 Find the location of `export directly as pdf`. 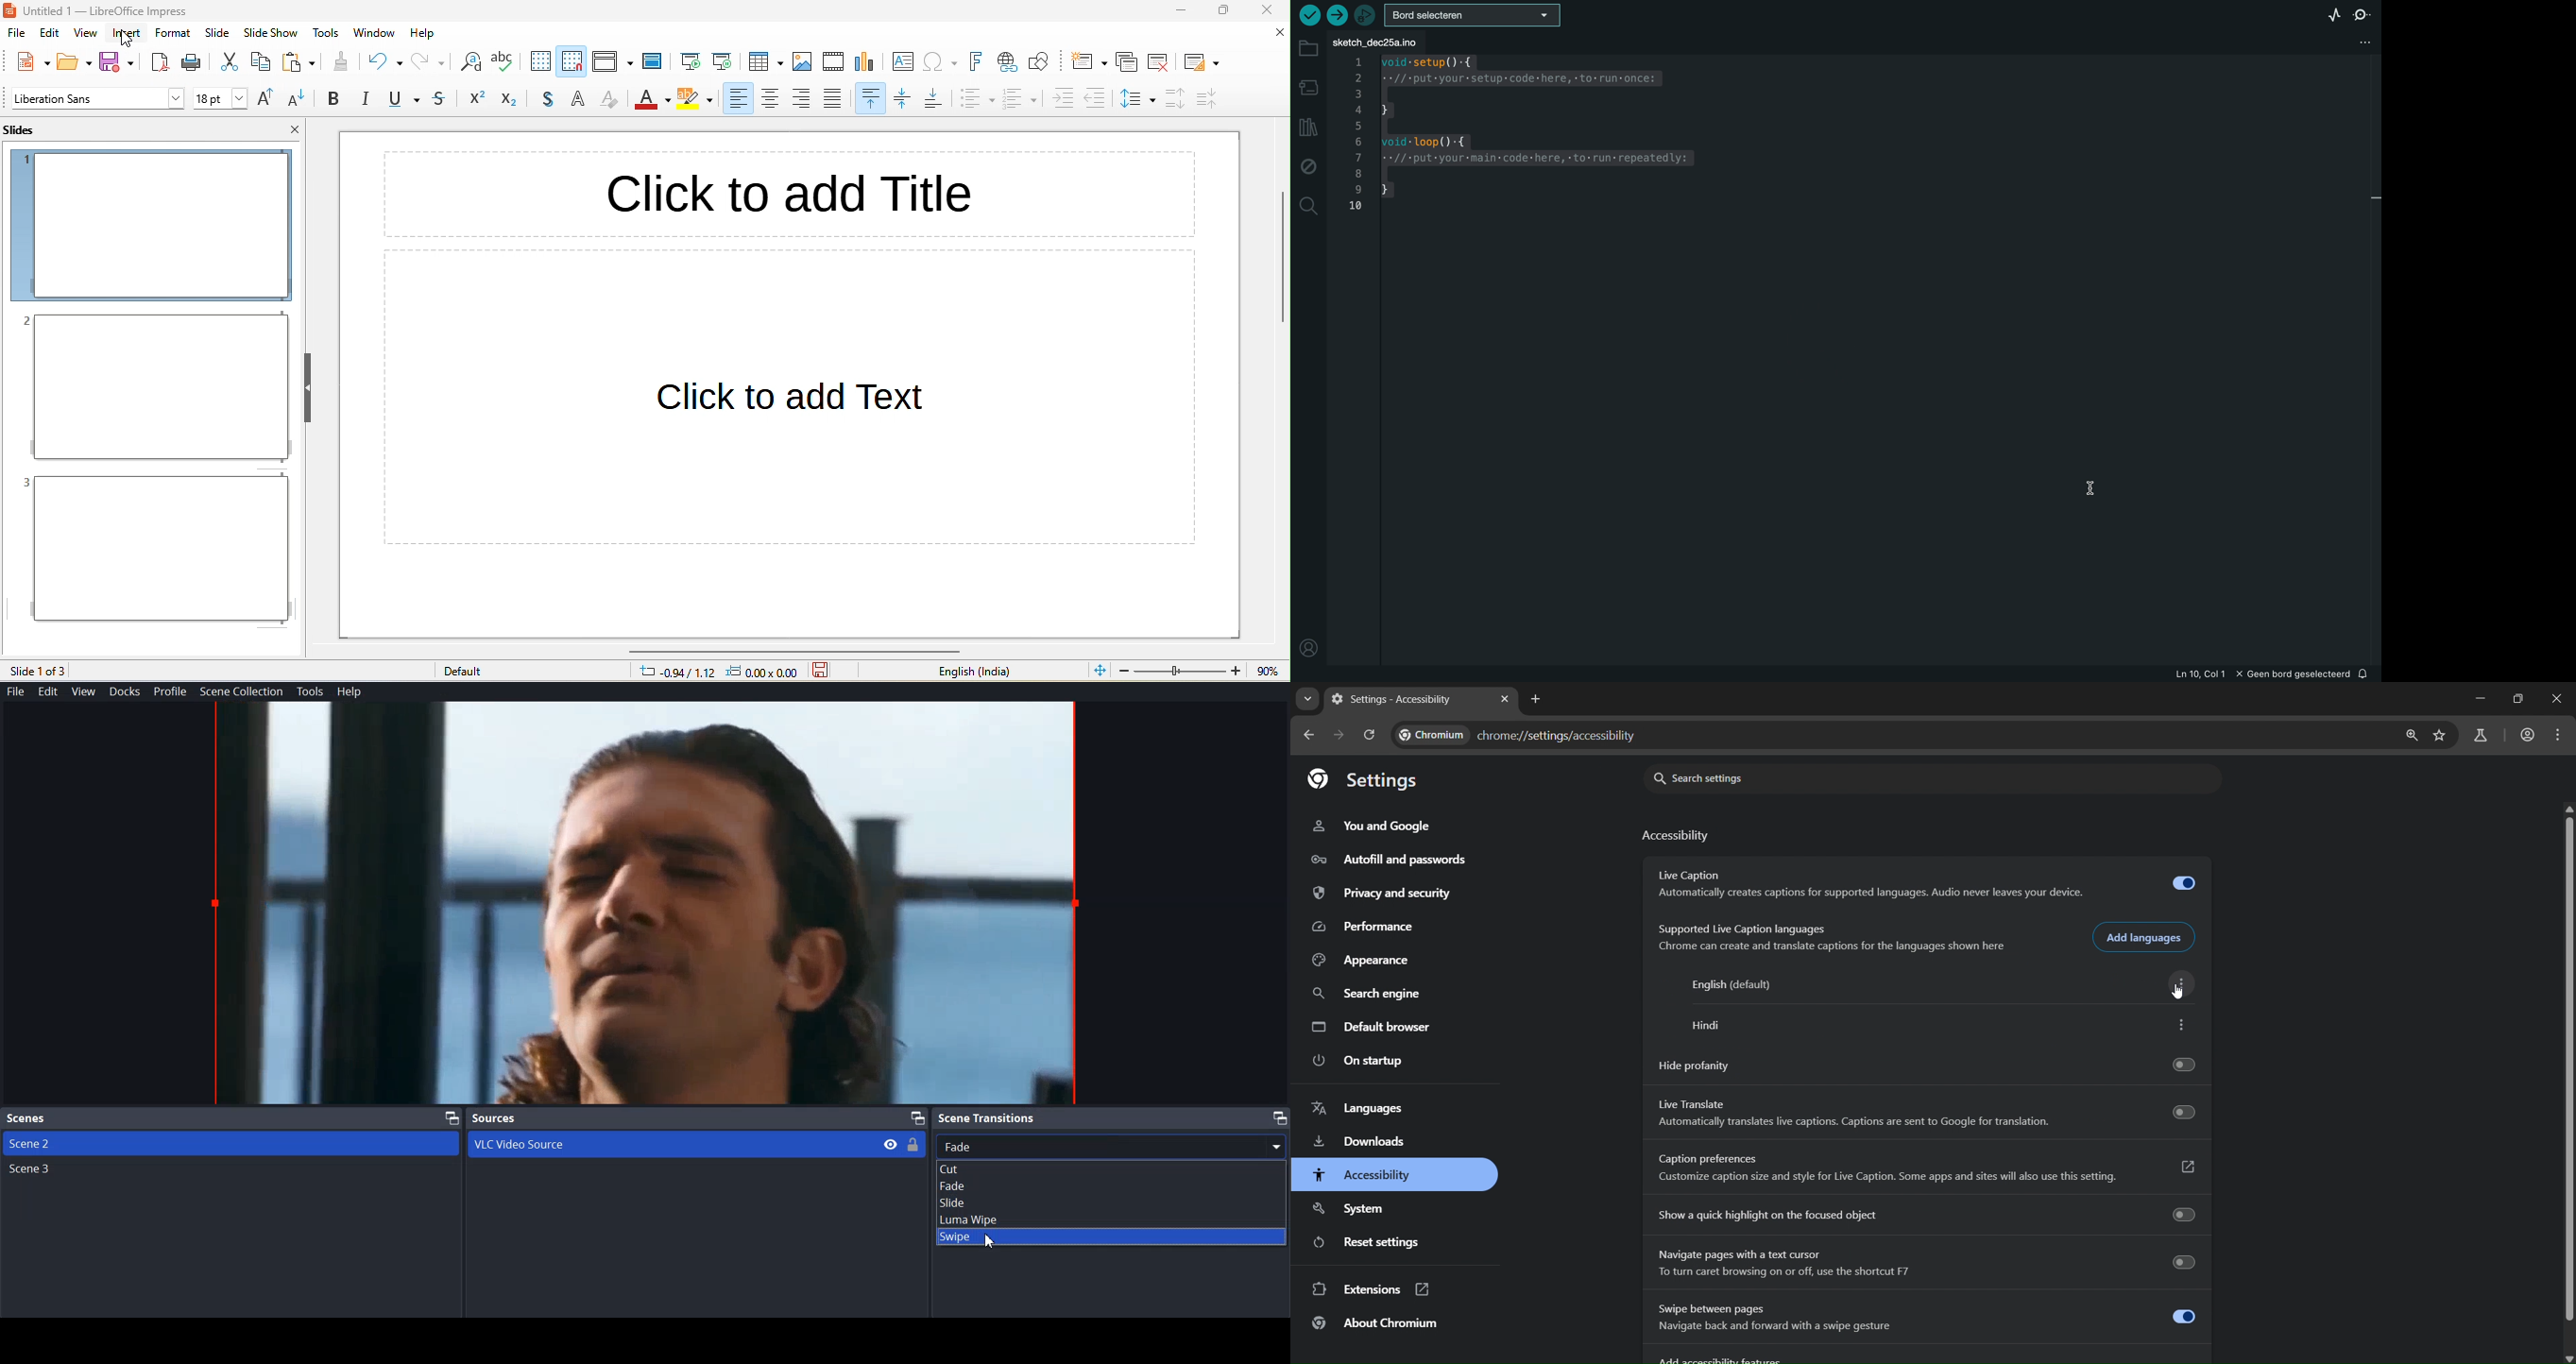

export directly as pdf is located at coordinates (159, 60).